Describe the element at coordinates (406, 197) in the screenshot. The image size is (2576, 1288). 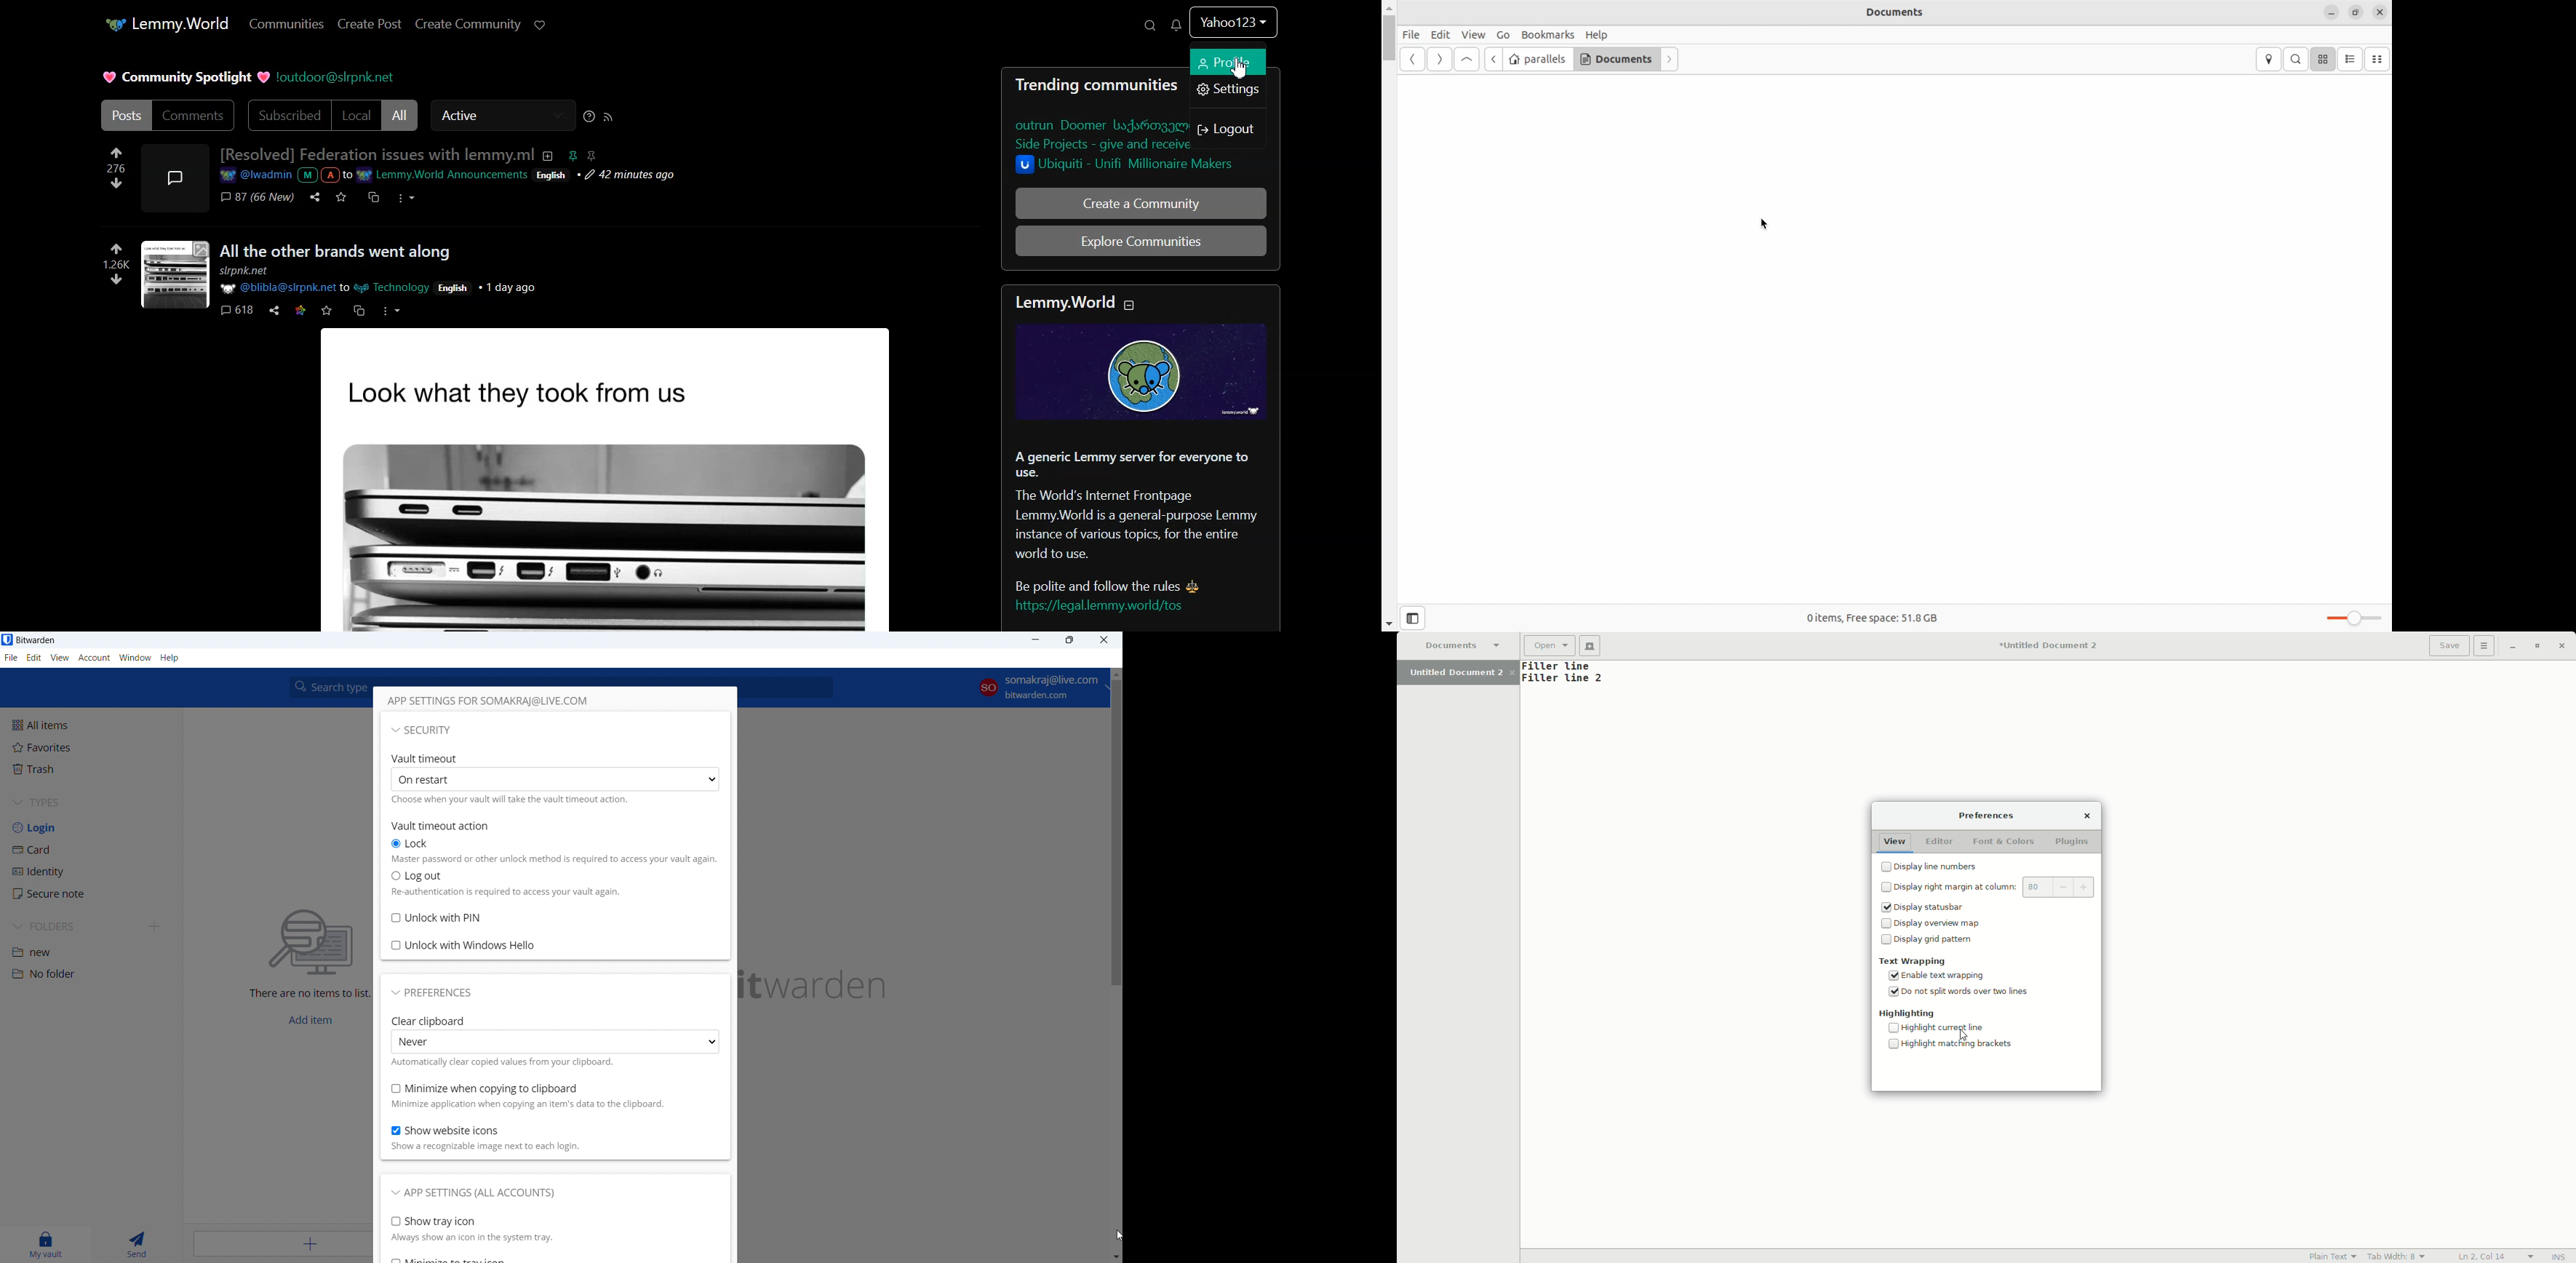
I see `More` at that location.